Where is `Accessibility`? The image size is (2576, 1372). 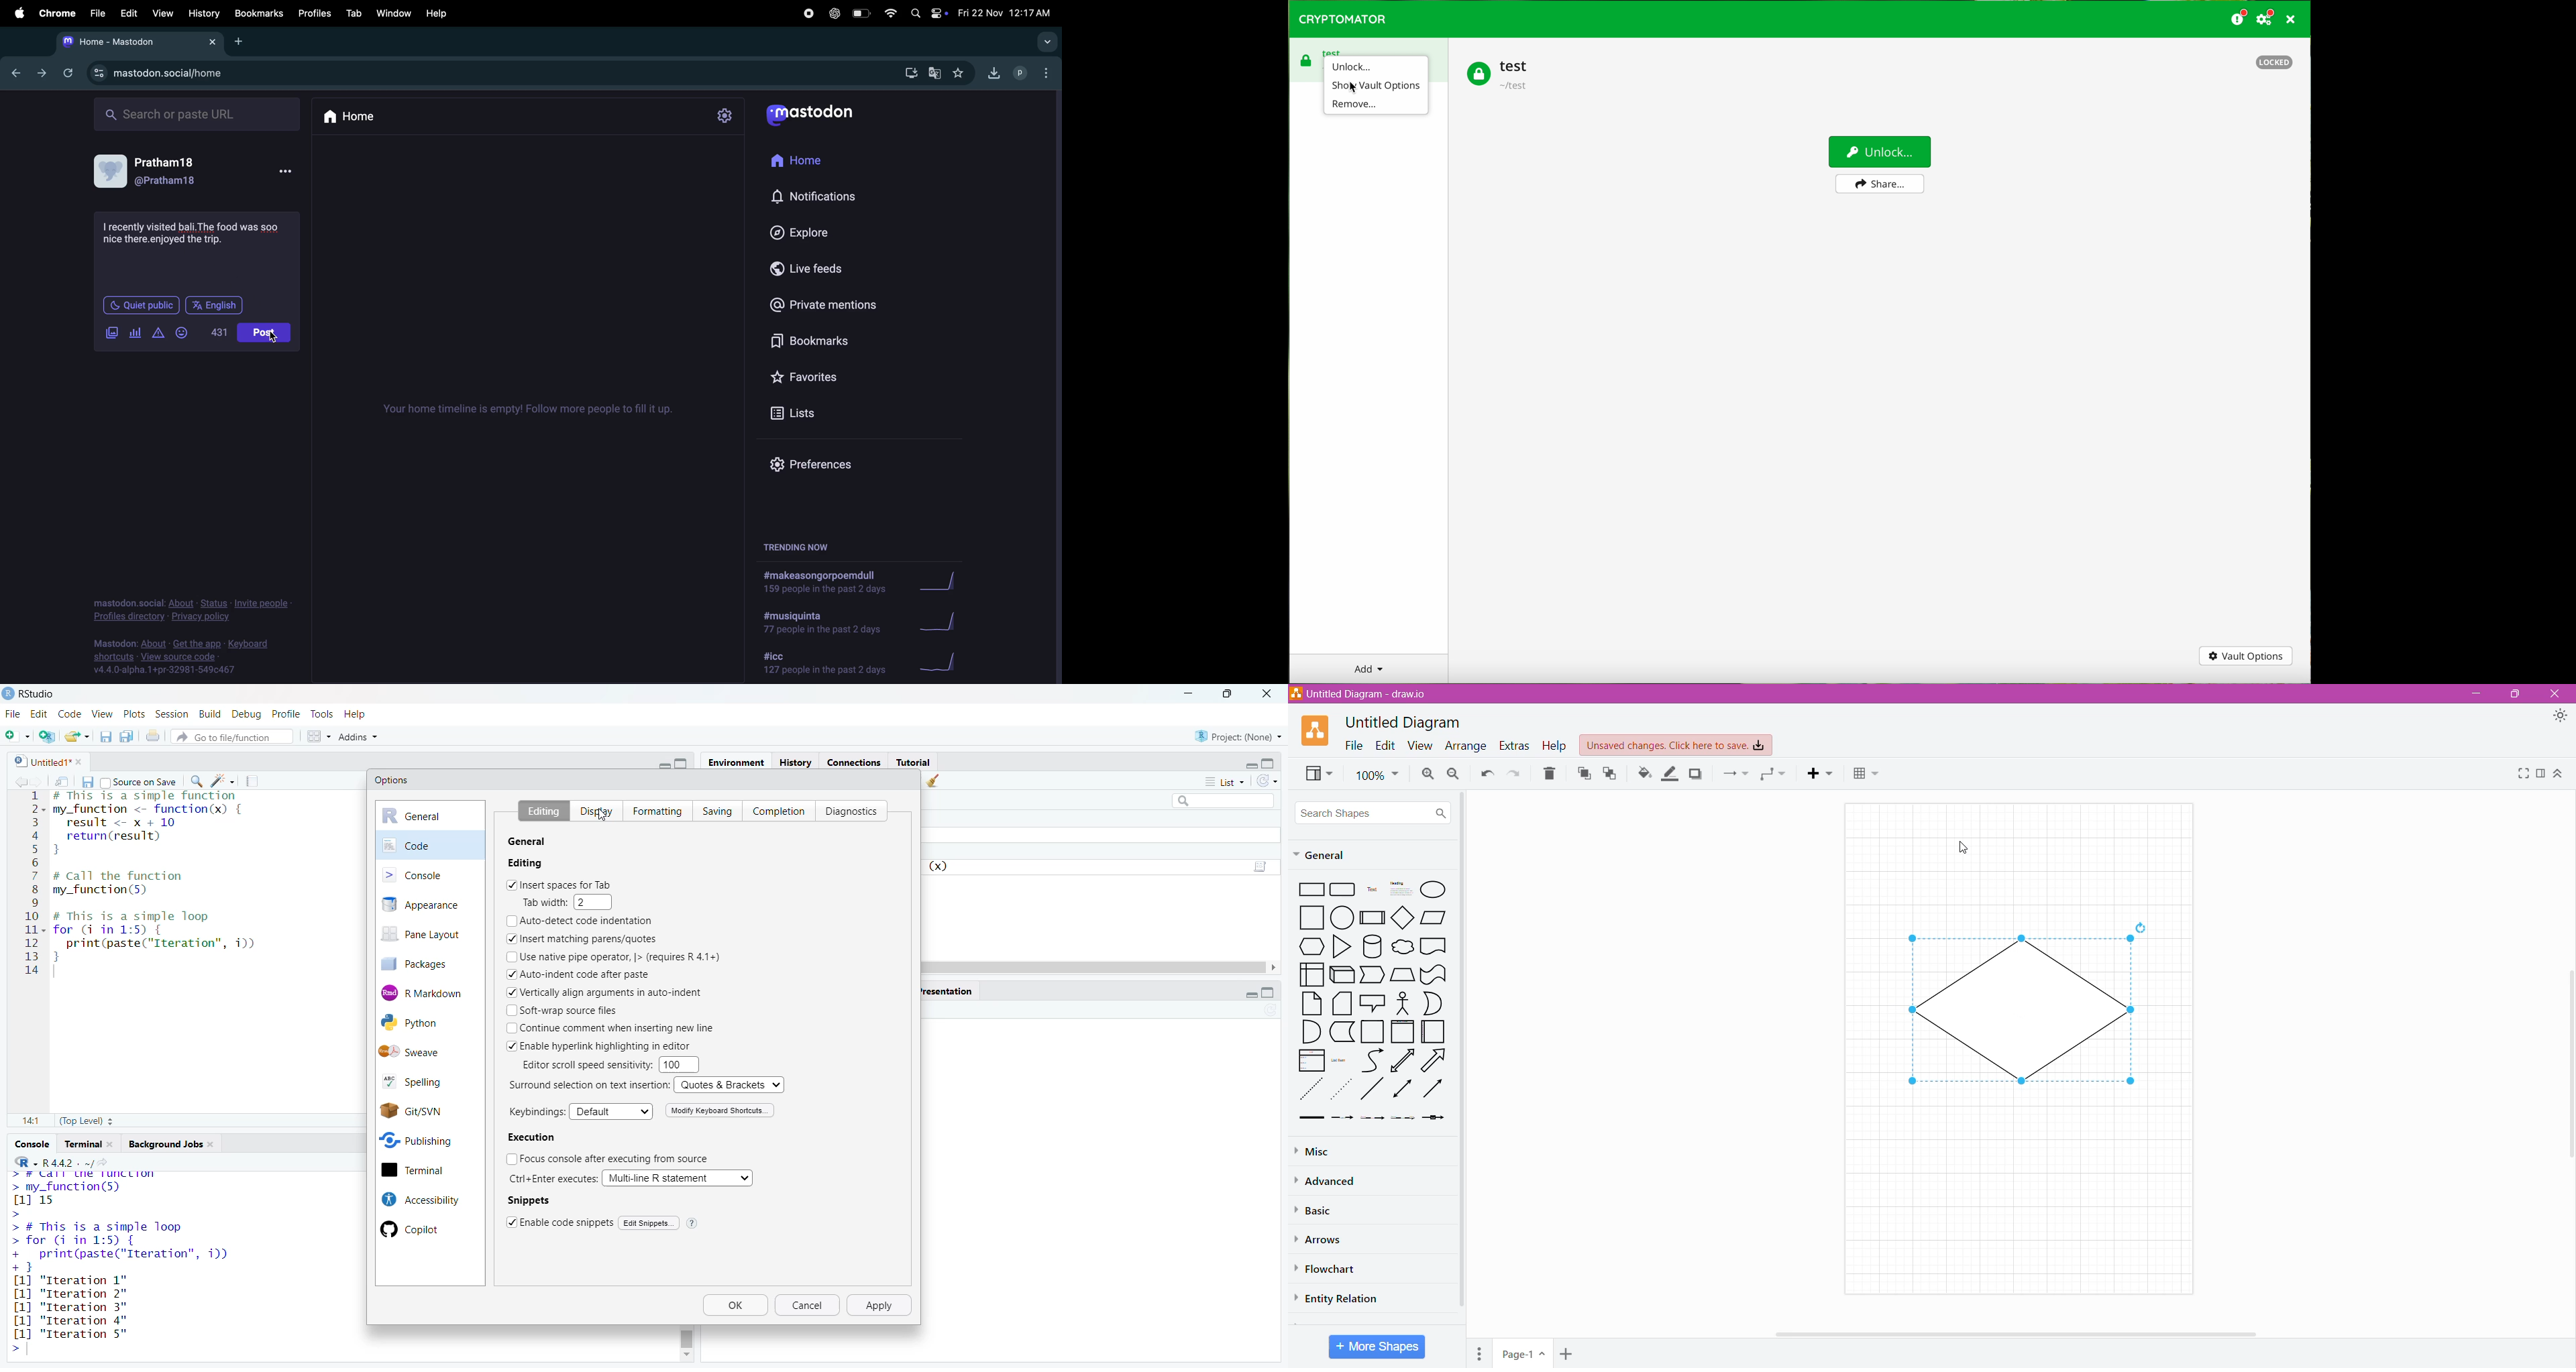
Accessibility is located at coordinates (419, 1199).